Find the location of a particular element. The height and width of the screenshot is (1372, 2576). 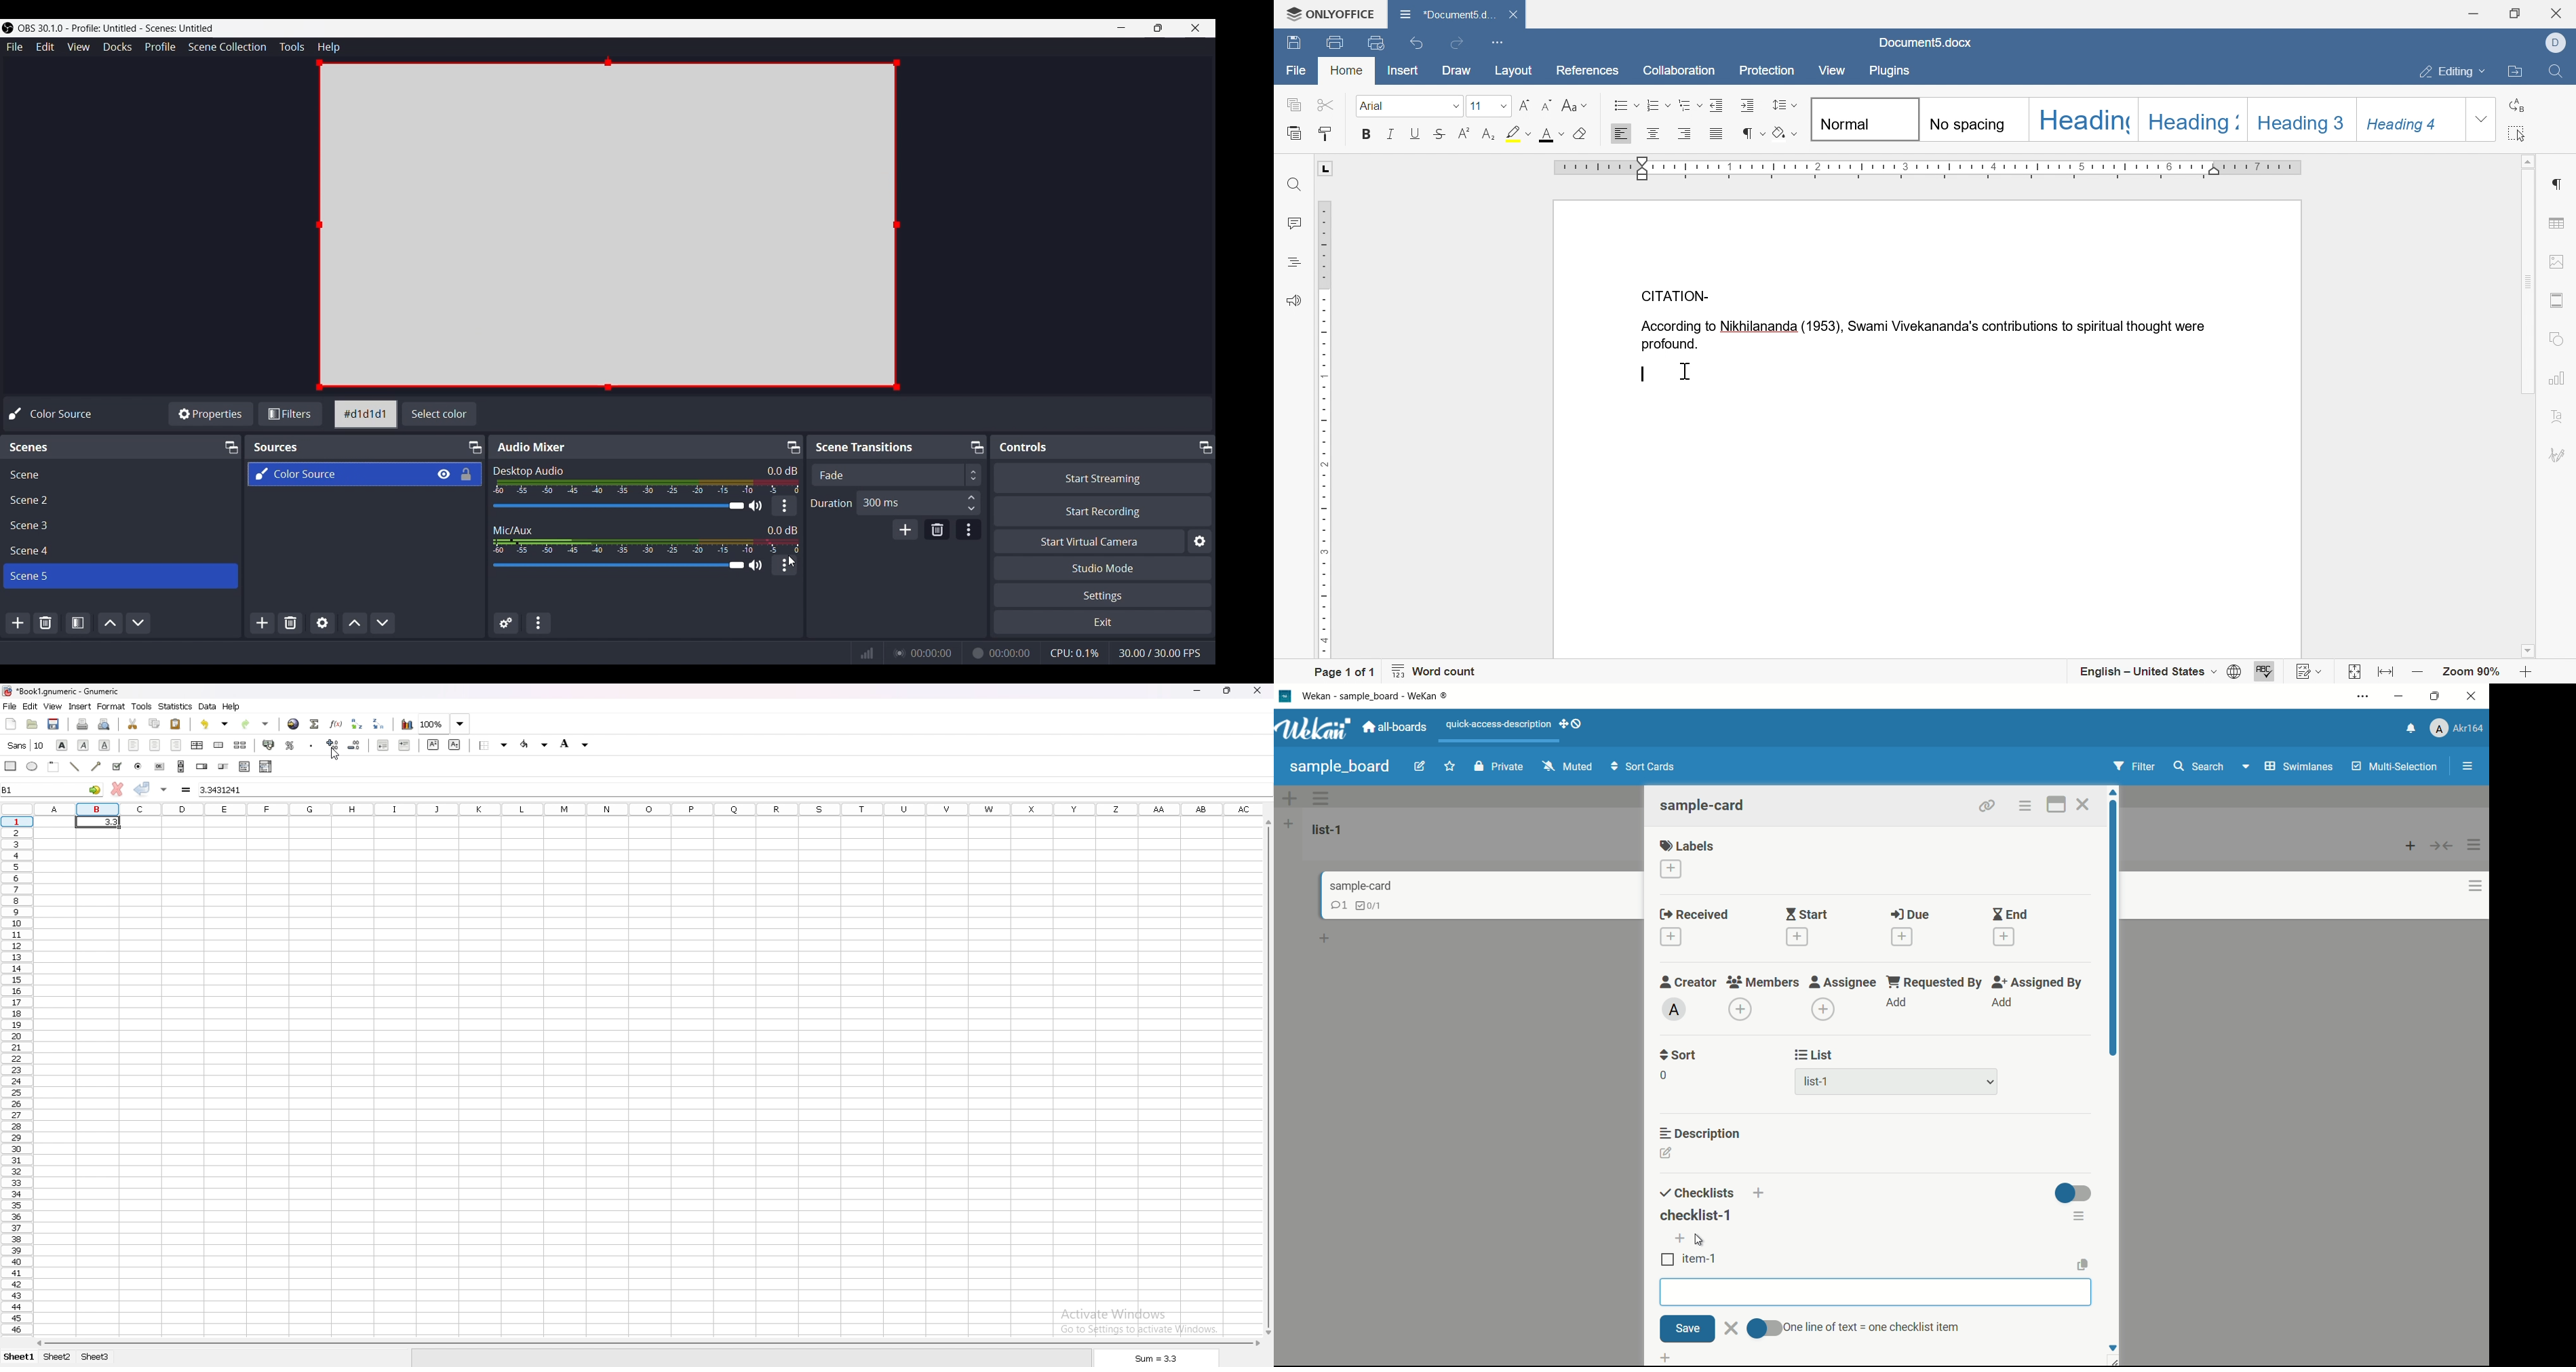

Color id of current canvas color is located at coordinates (366, 415).